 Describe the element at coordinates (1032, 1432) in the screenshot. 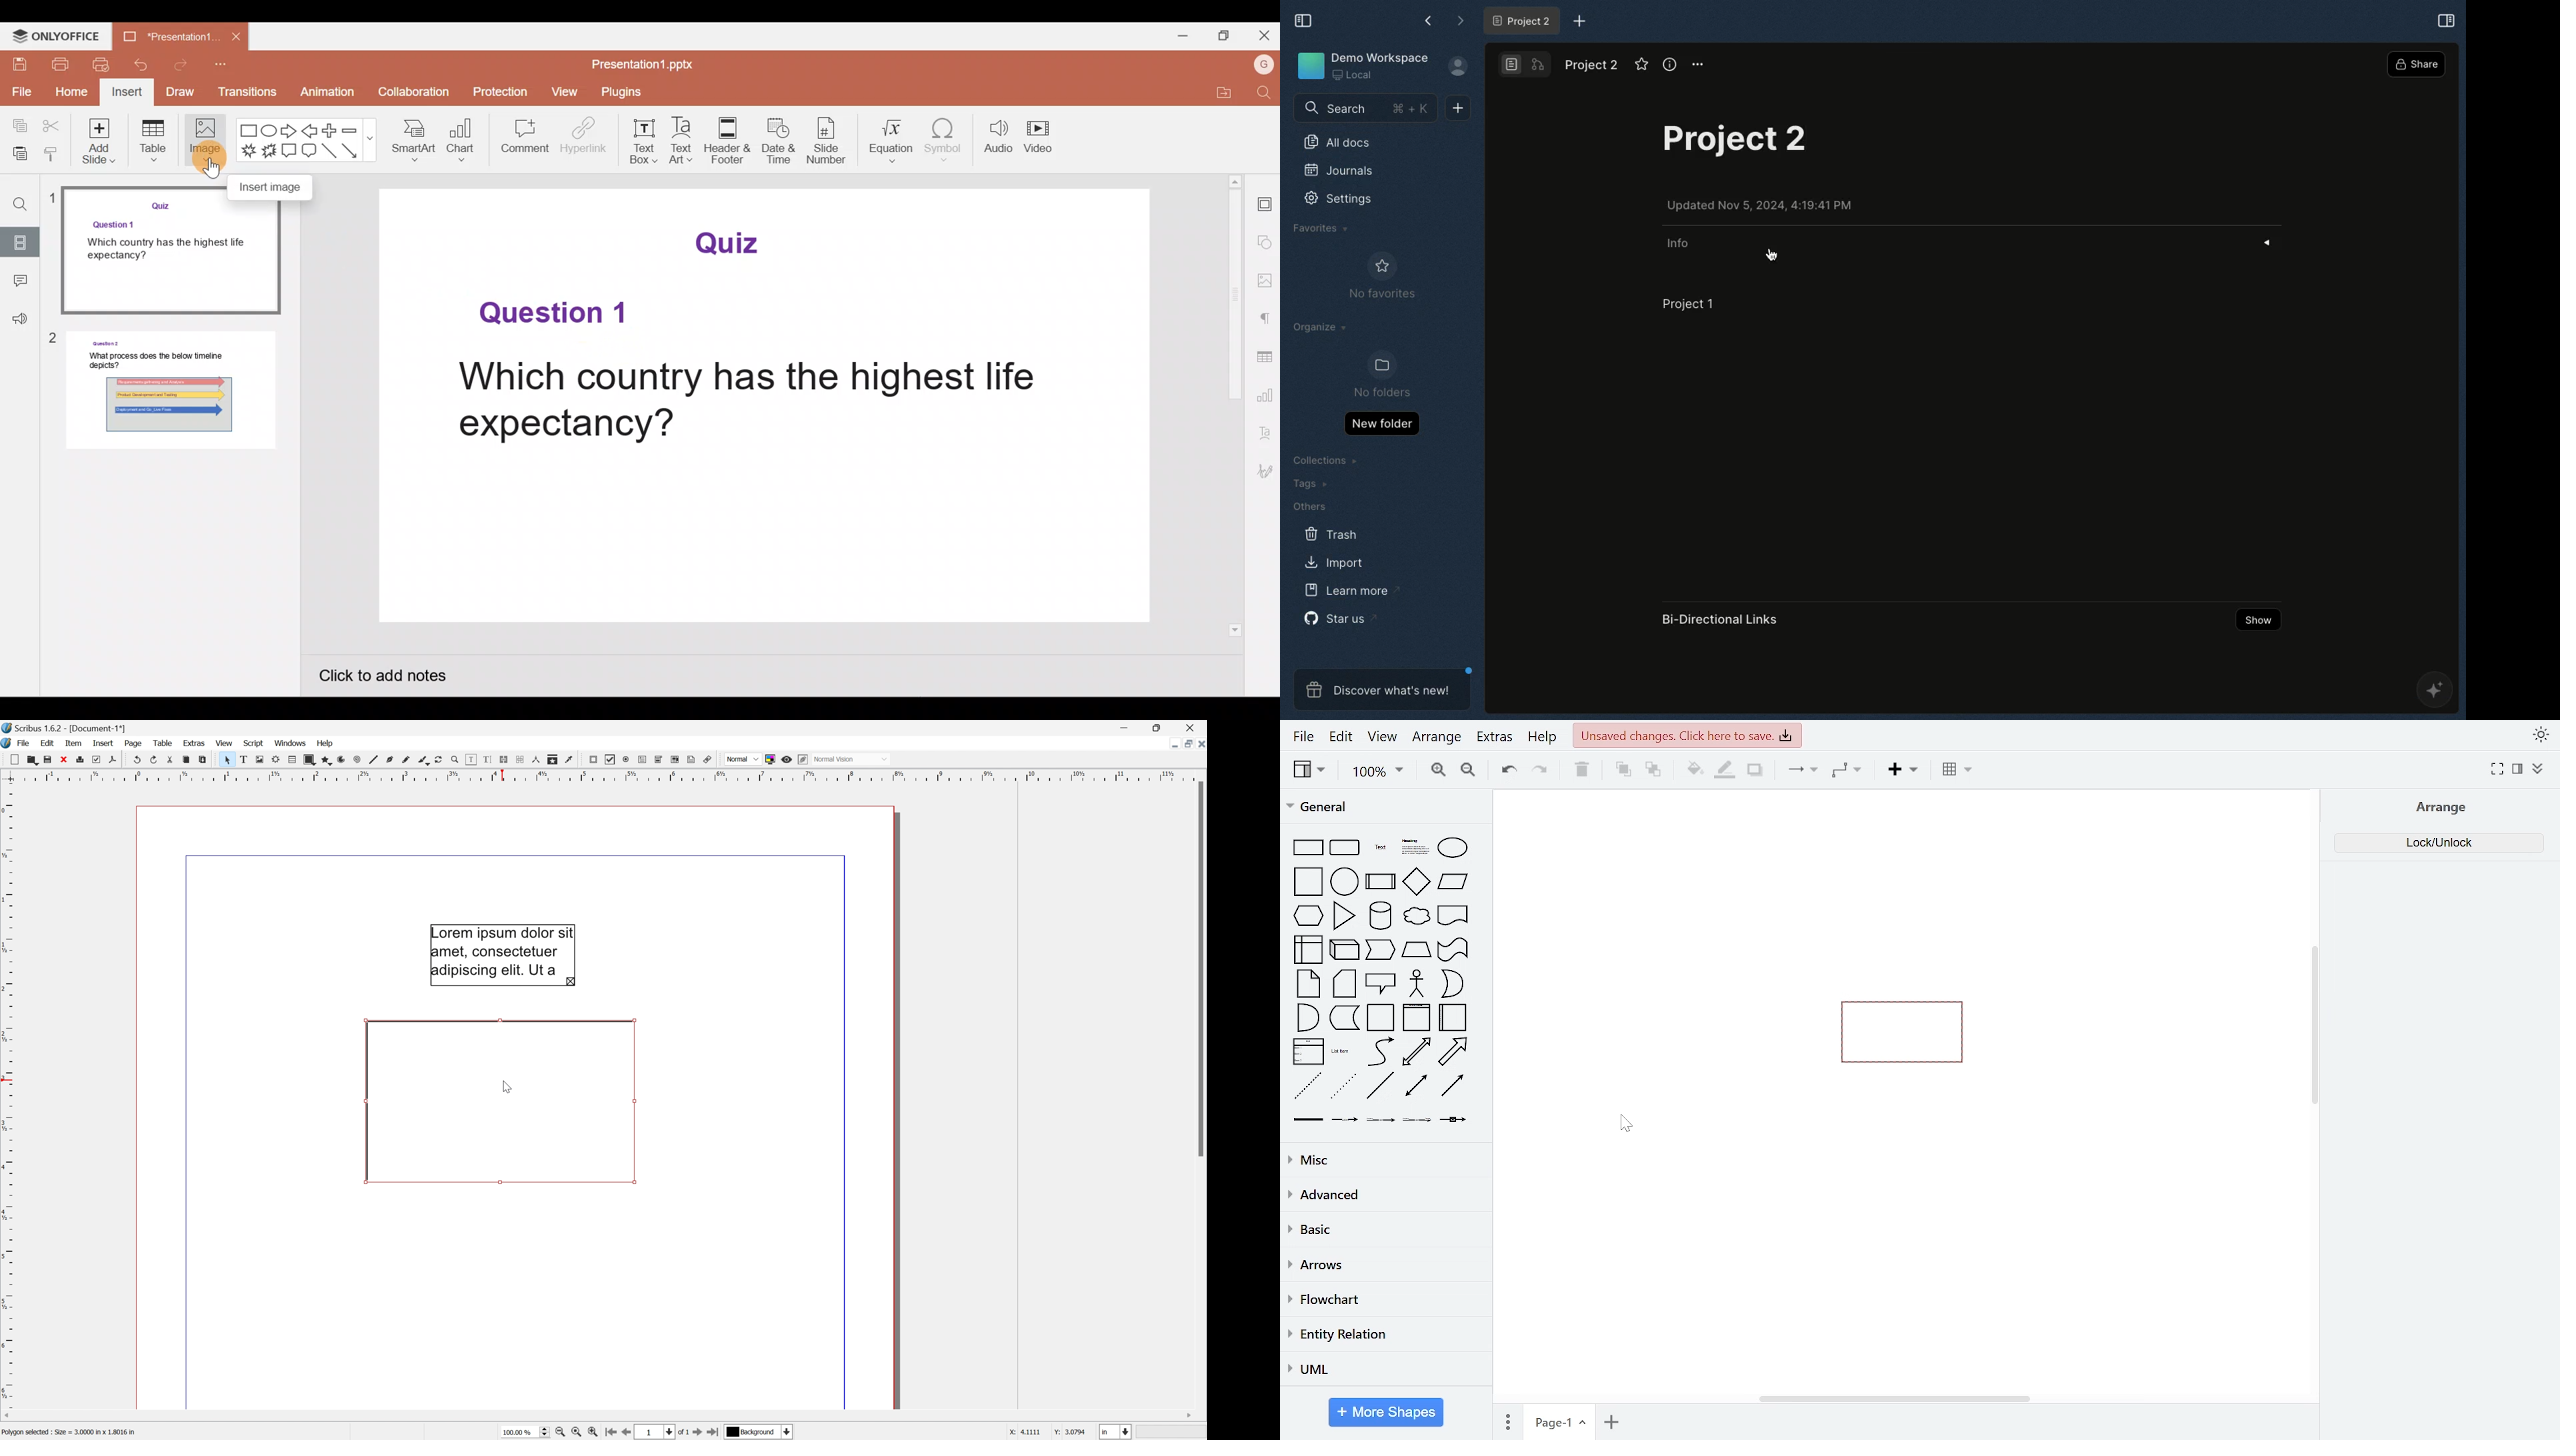

I see `4.1111` at that location.